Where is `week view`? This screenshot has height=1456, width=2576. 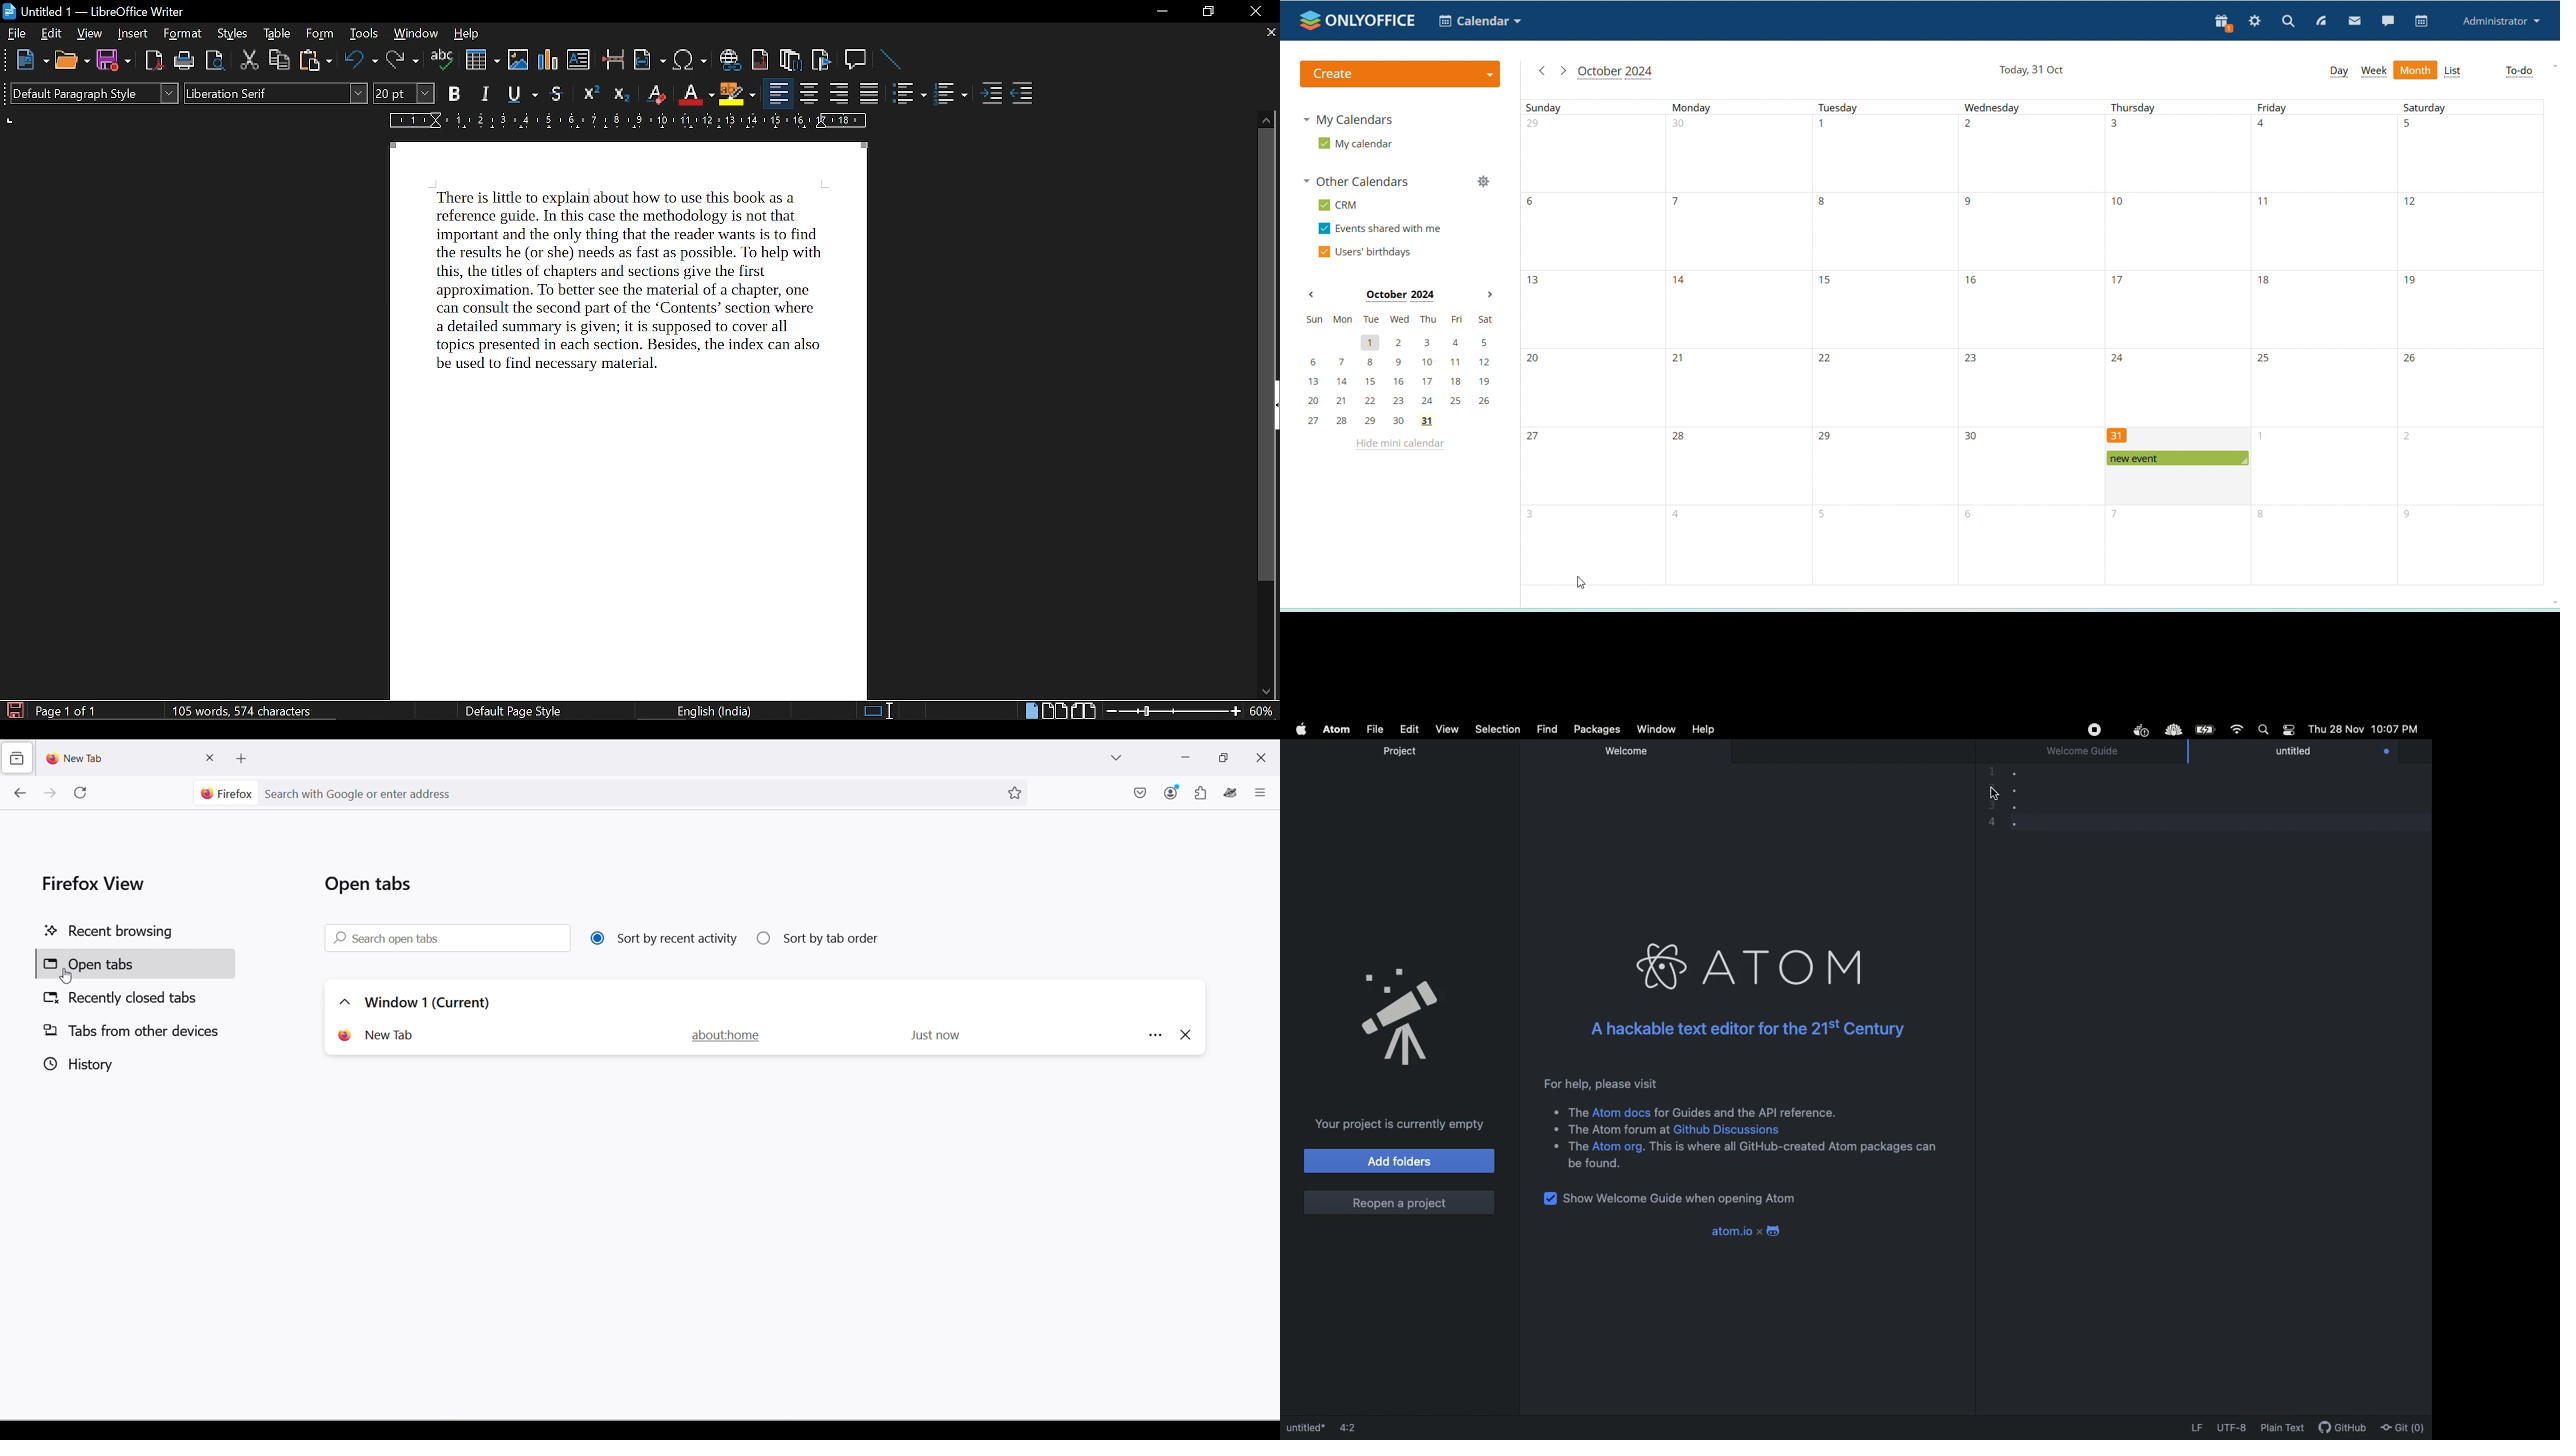 week view is located at coordinates (2374, 71).